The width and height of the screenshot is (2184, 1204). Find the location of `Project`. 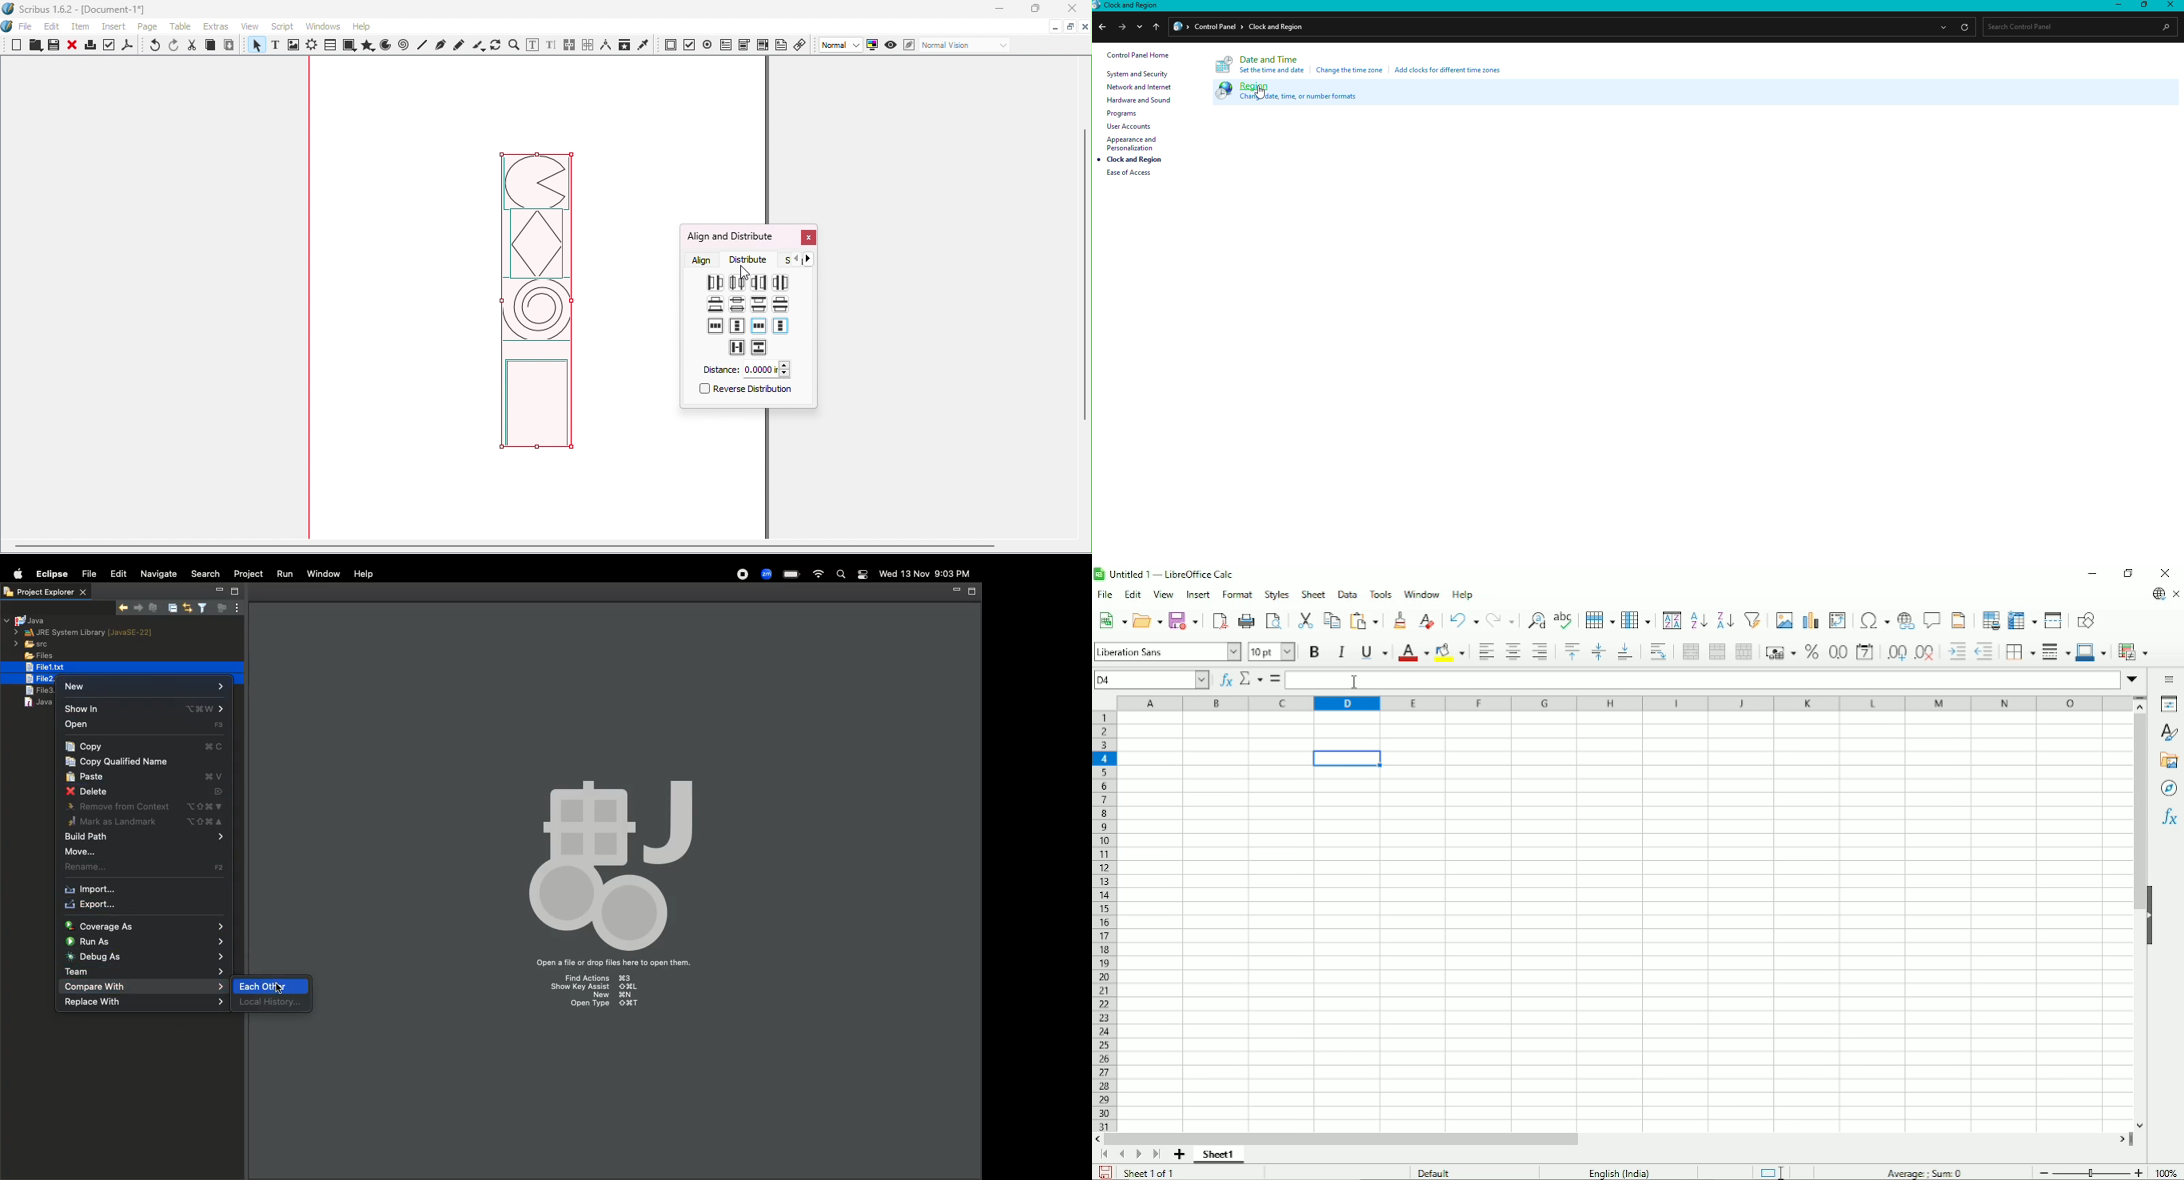

Project is located at coordinates (249, 574).